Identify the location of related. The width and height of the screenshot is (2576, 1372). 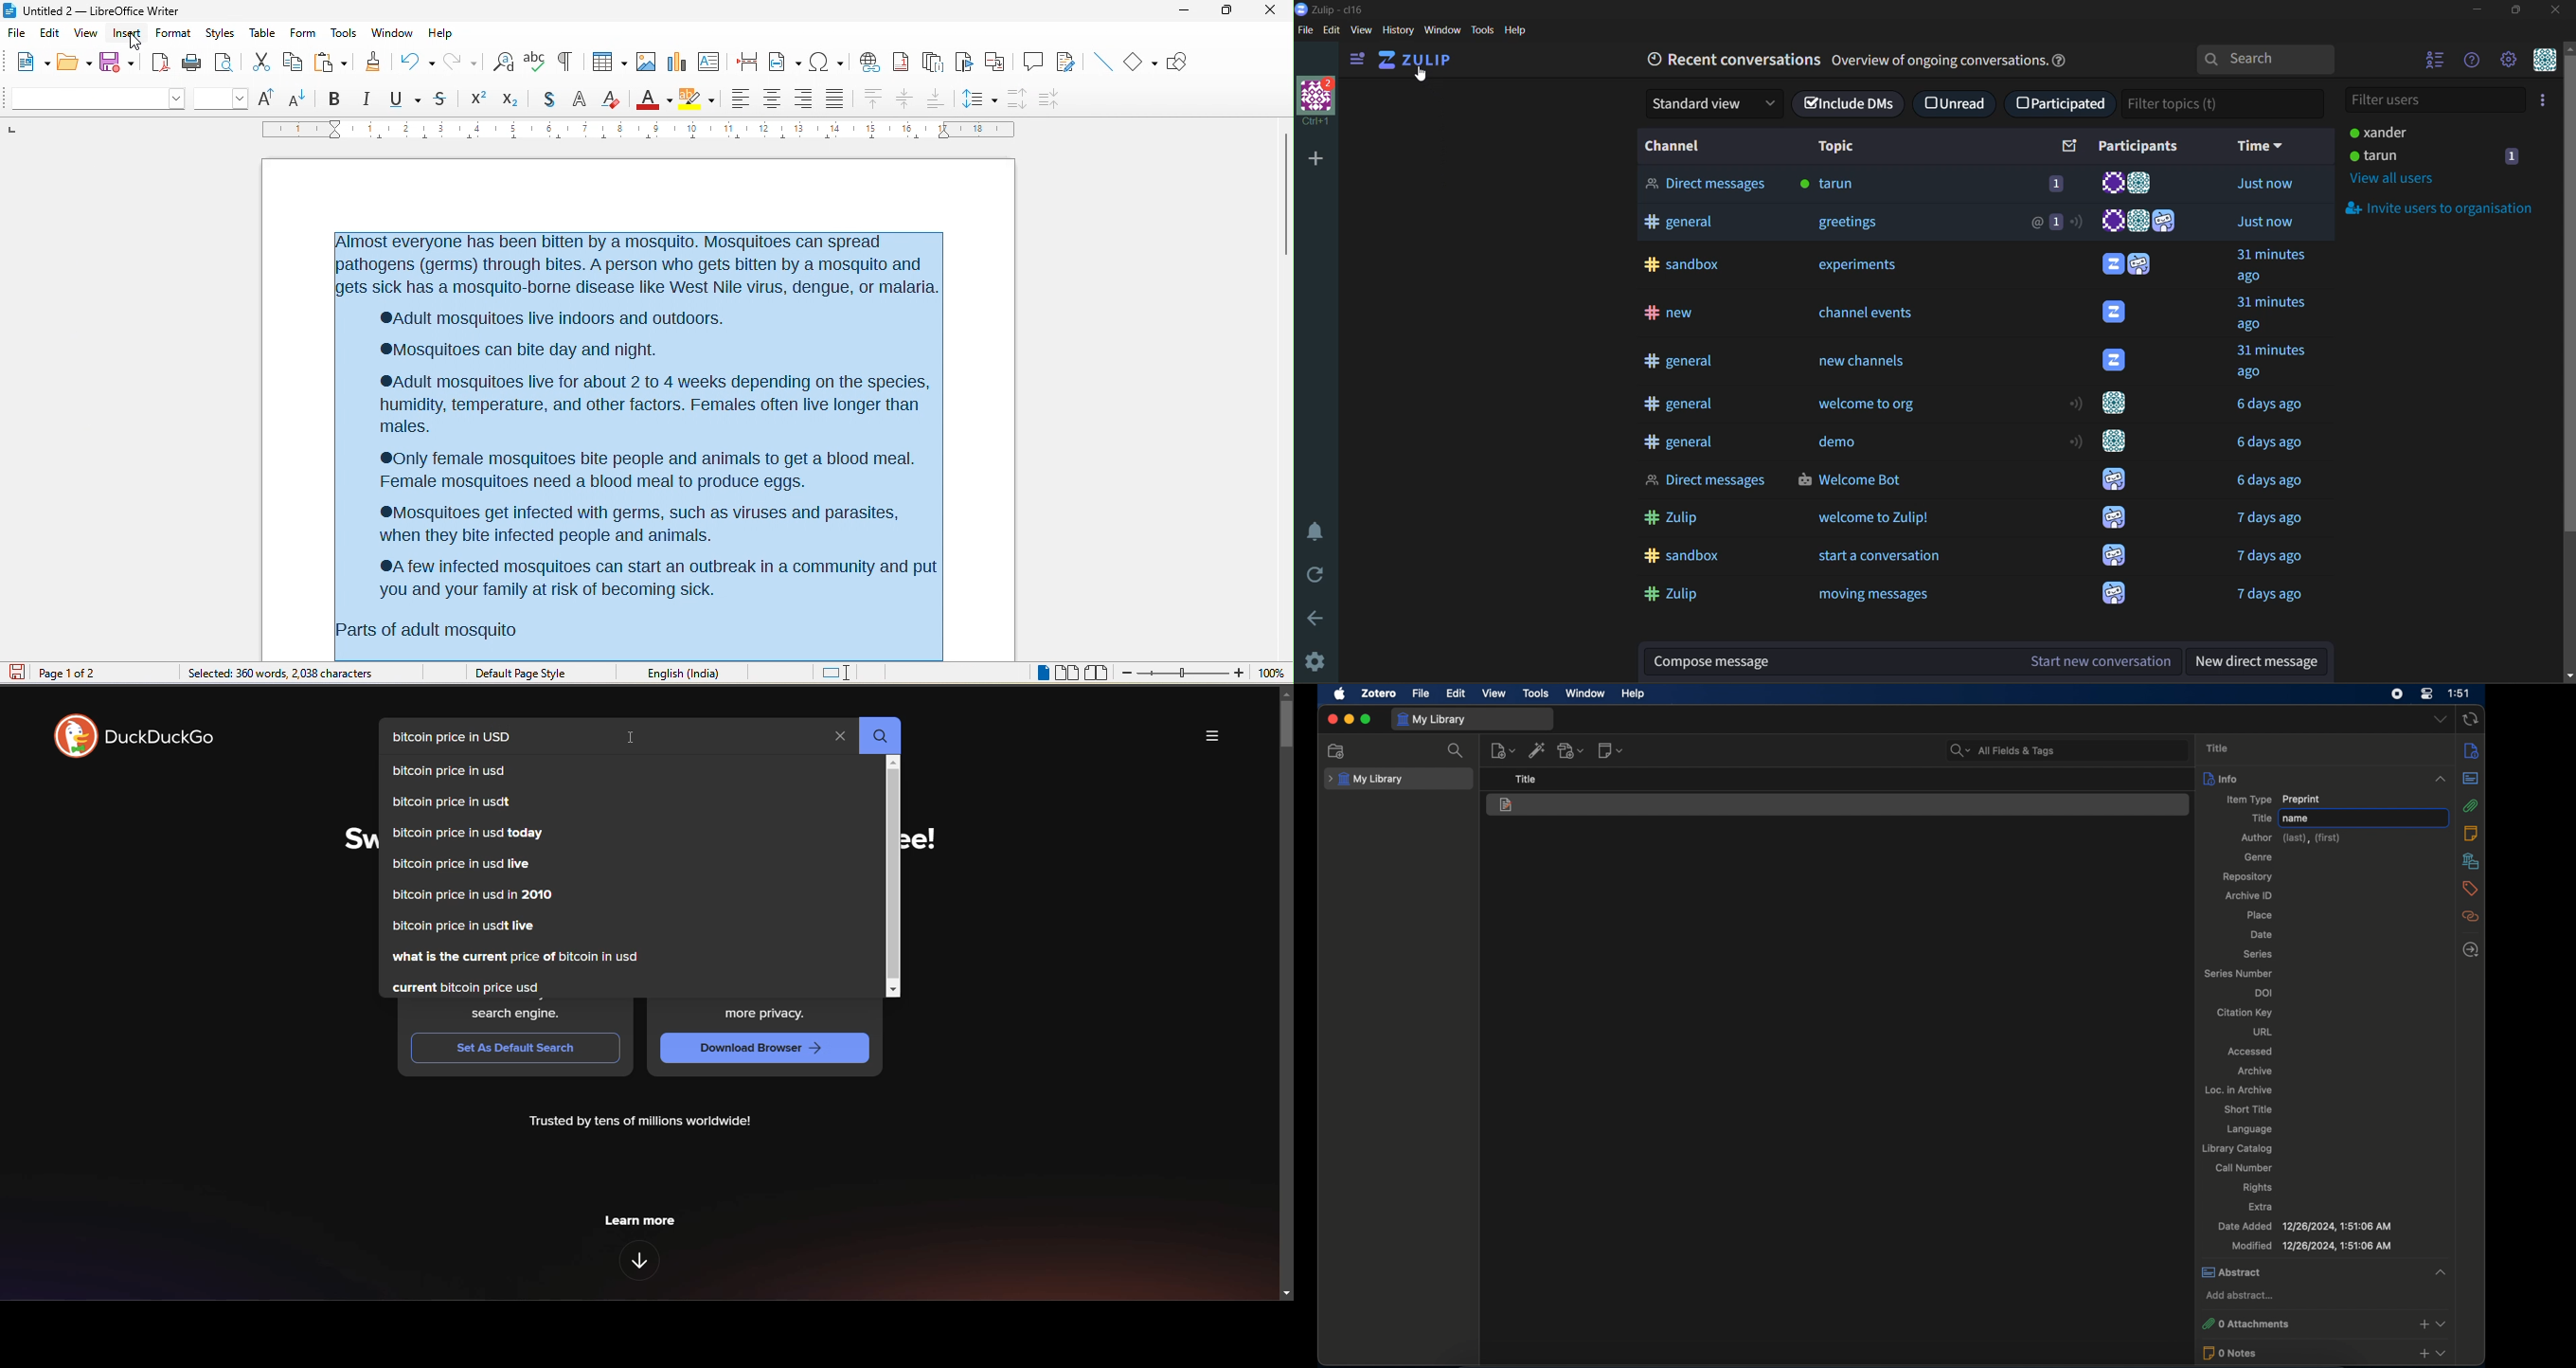
(2471, 916).